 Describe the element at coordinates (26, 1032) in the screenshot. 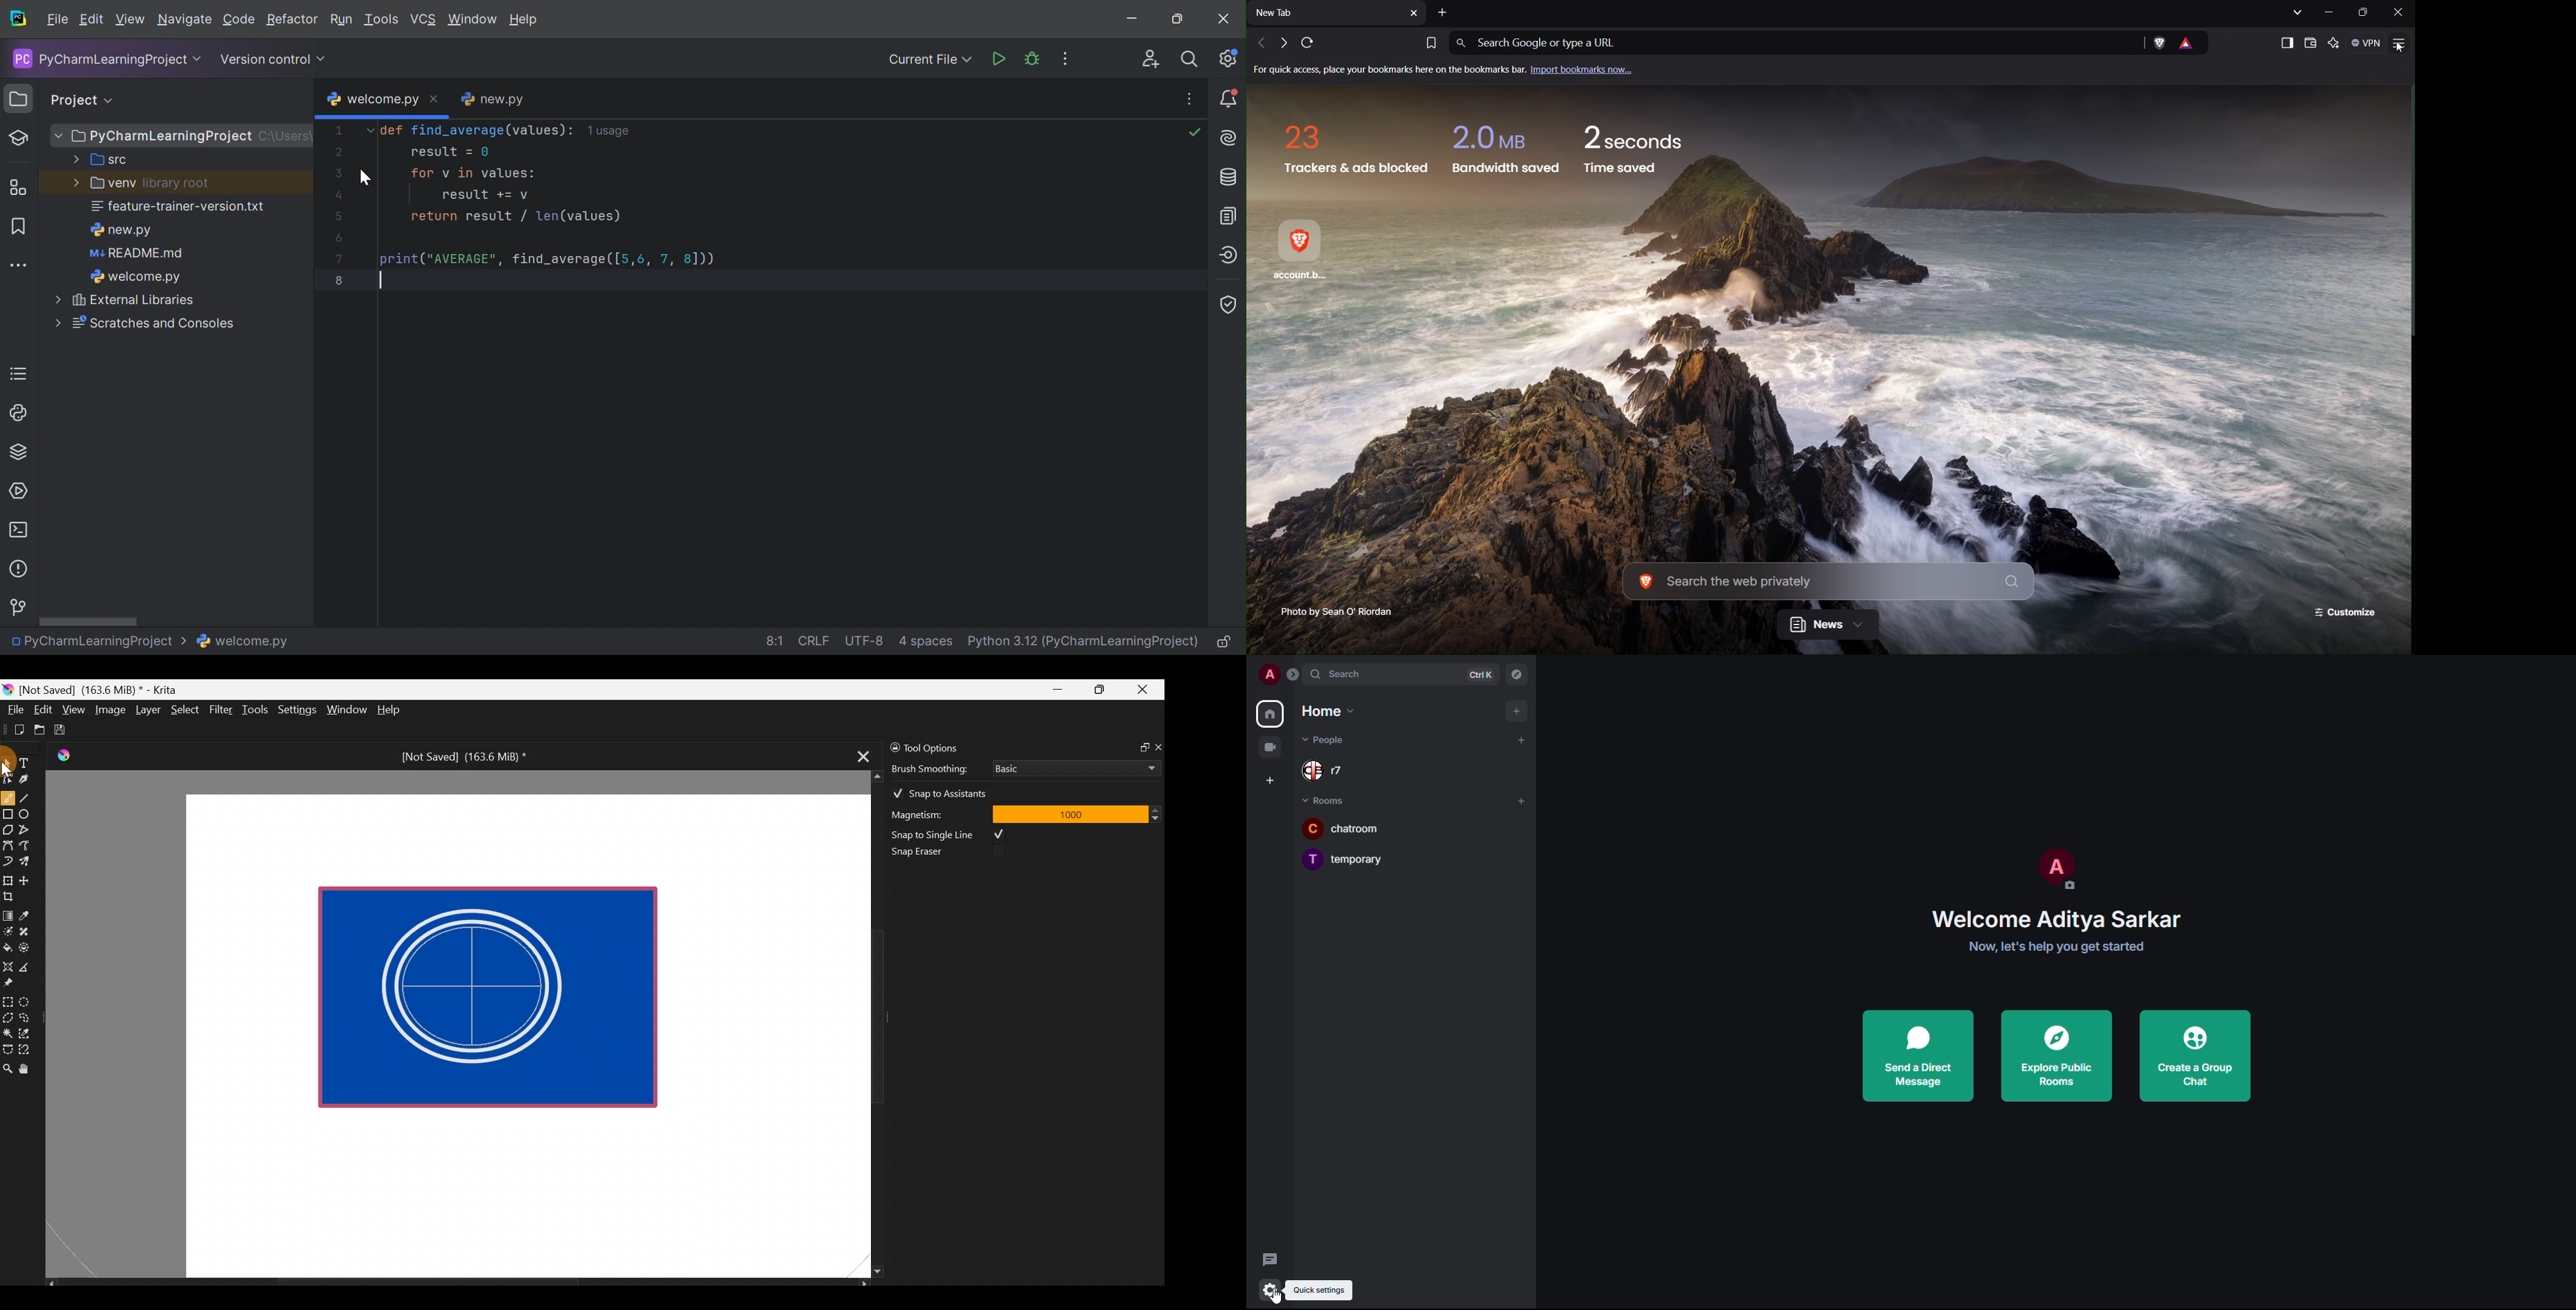

I see `Similar color selection tool` at that location.